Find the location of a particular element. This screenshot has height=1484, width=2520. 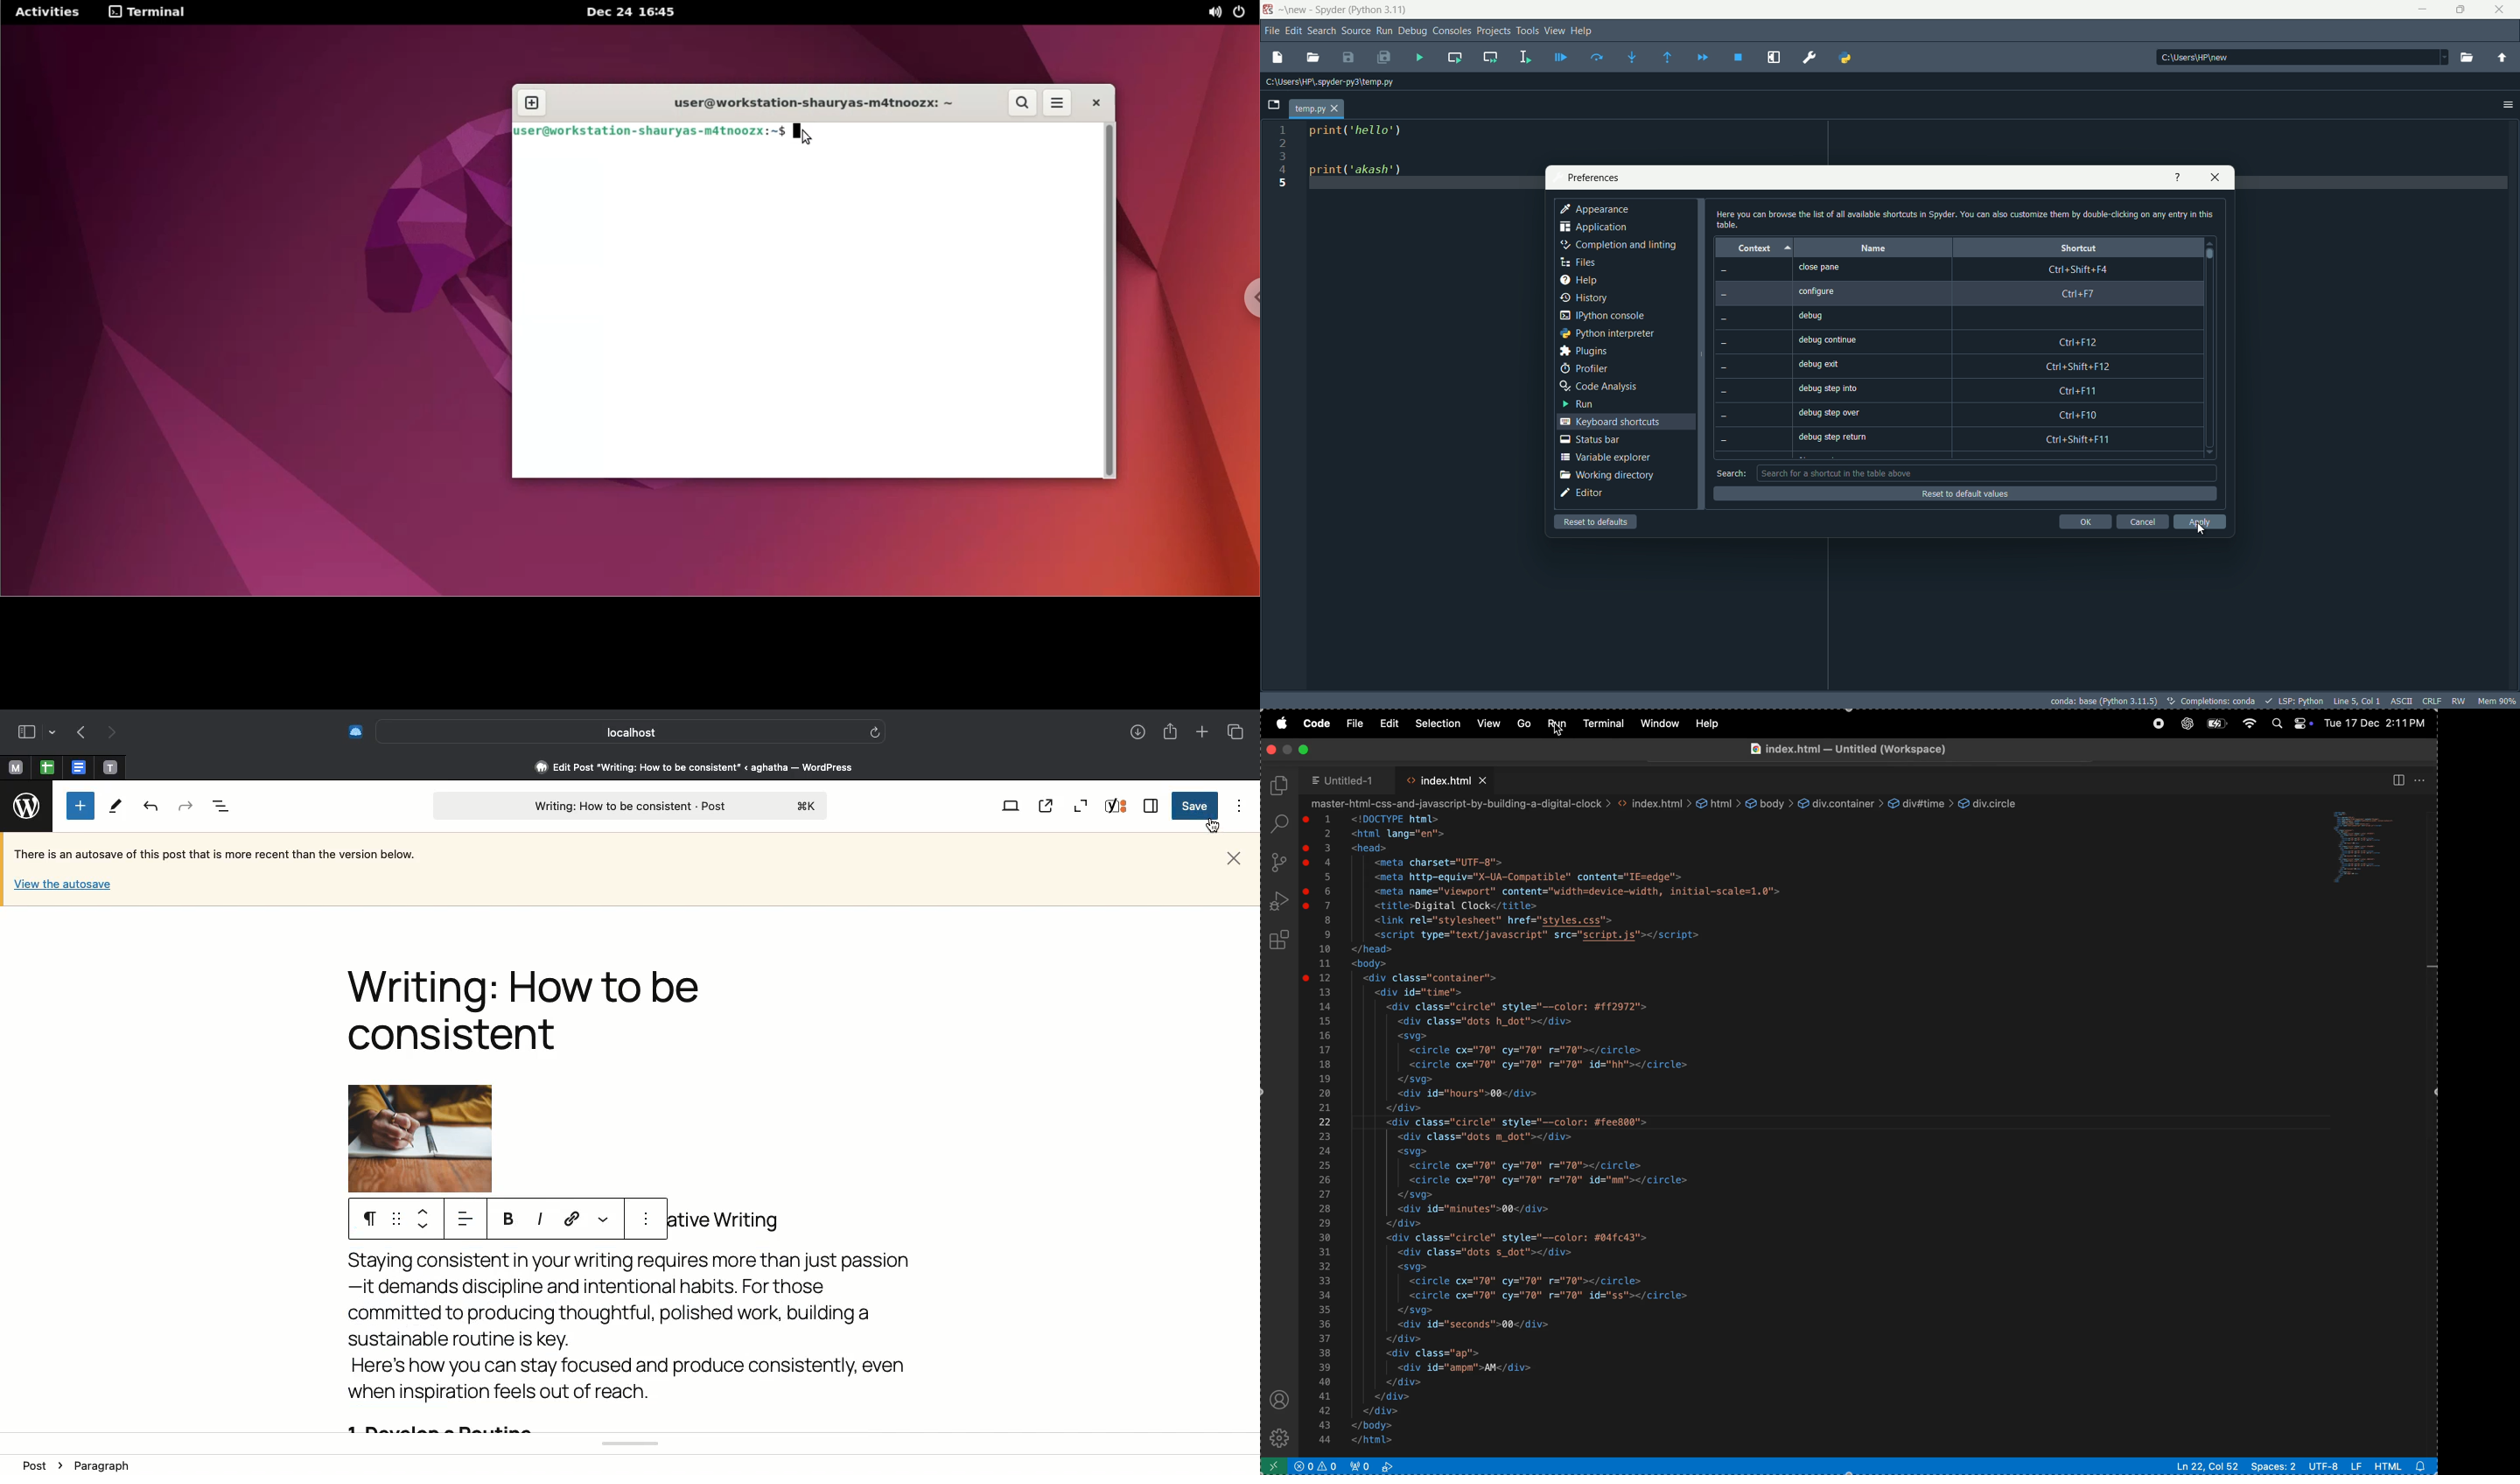

maximize is located at coordinates (2463, 10).